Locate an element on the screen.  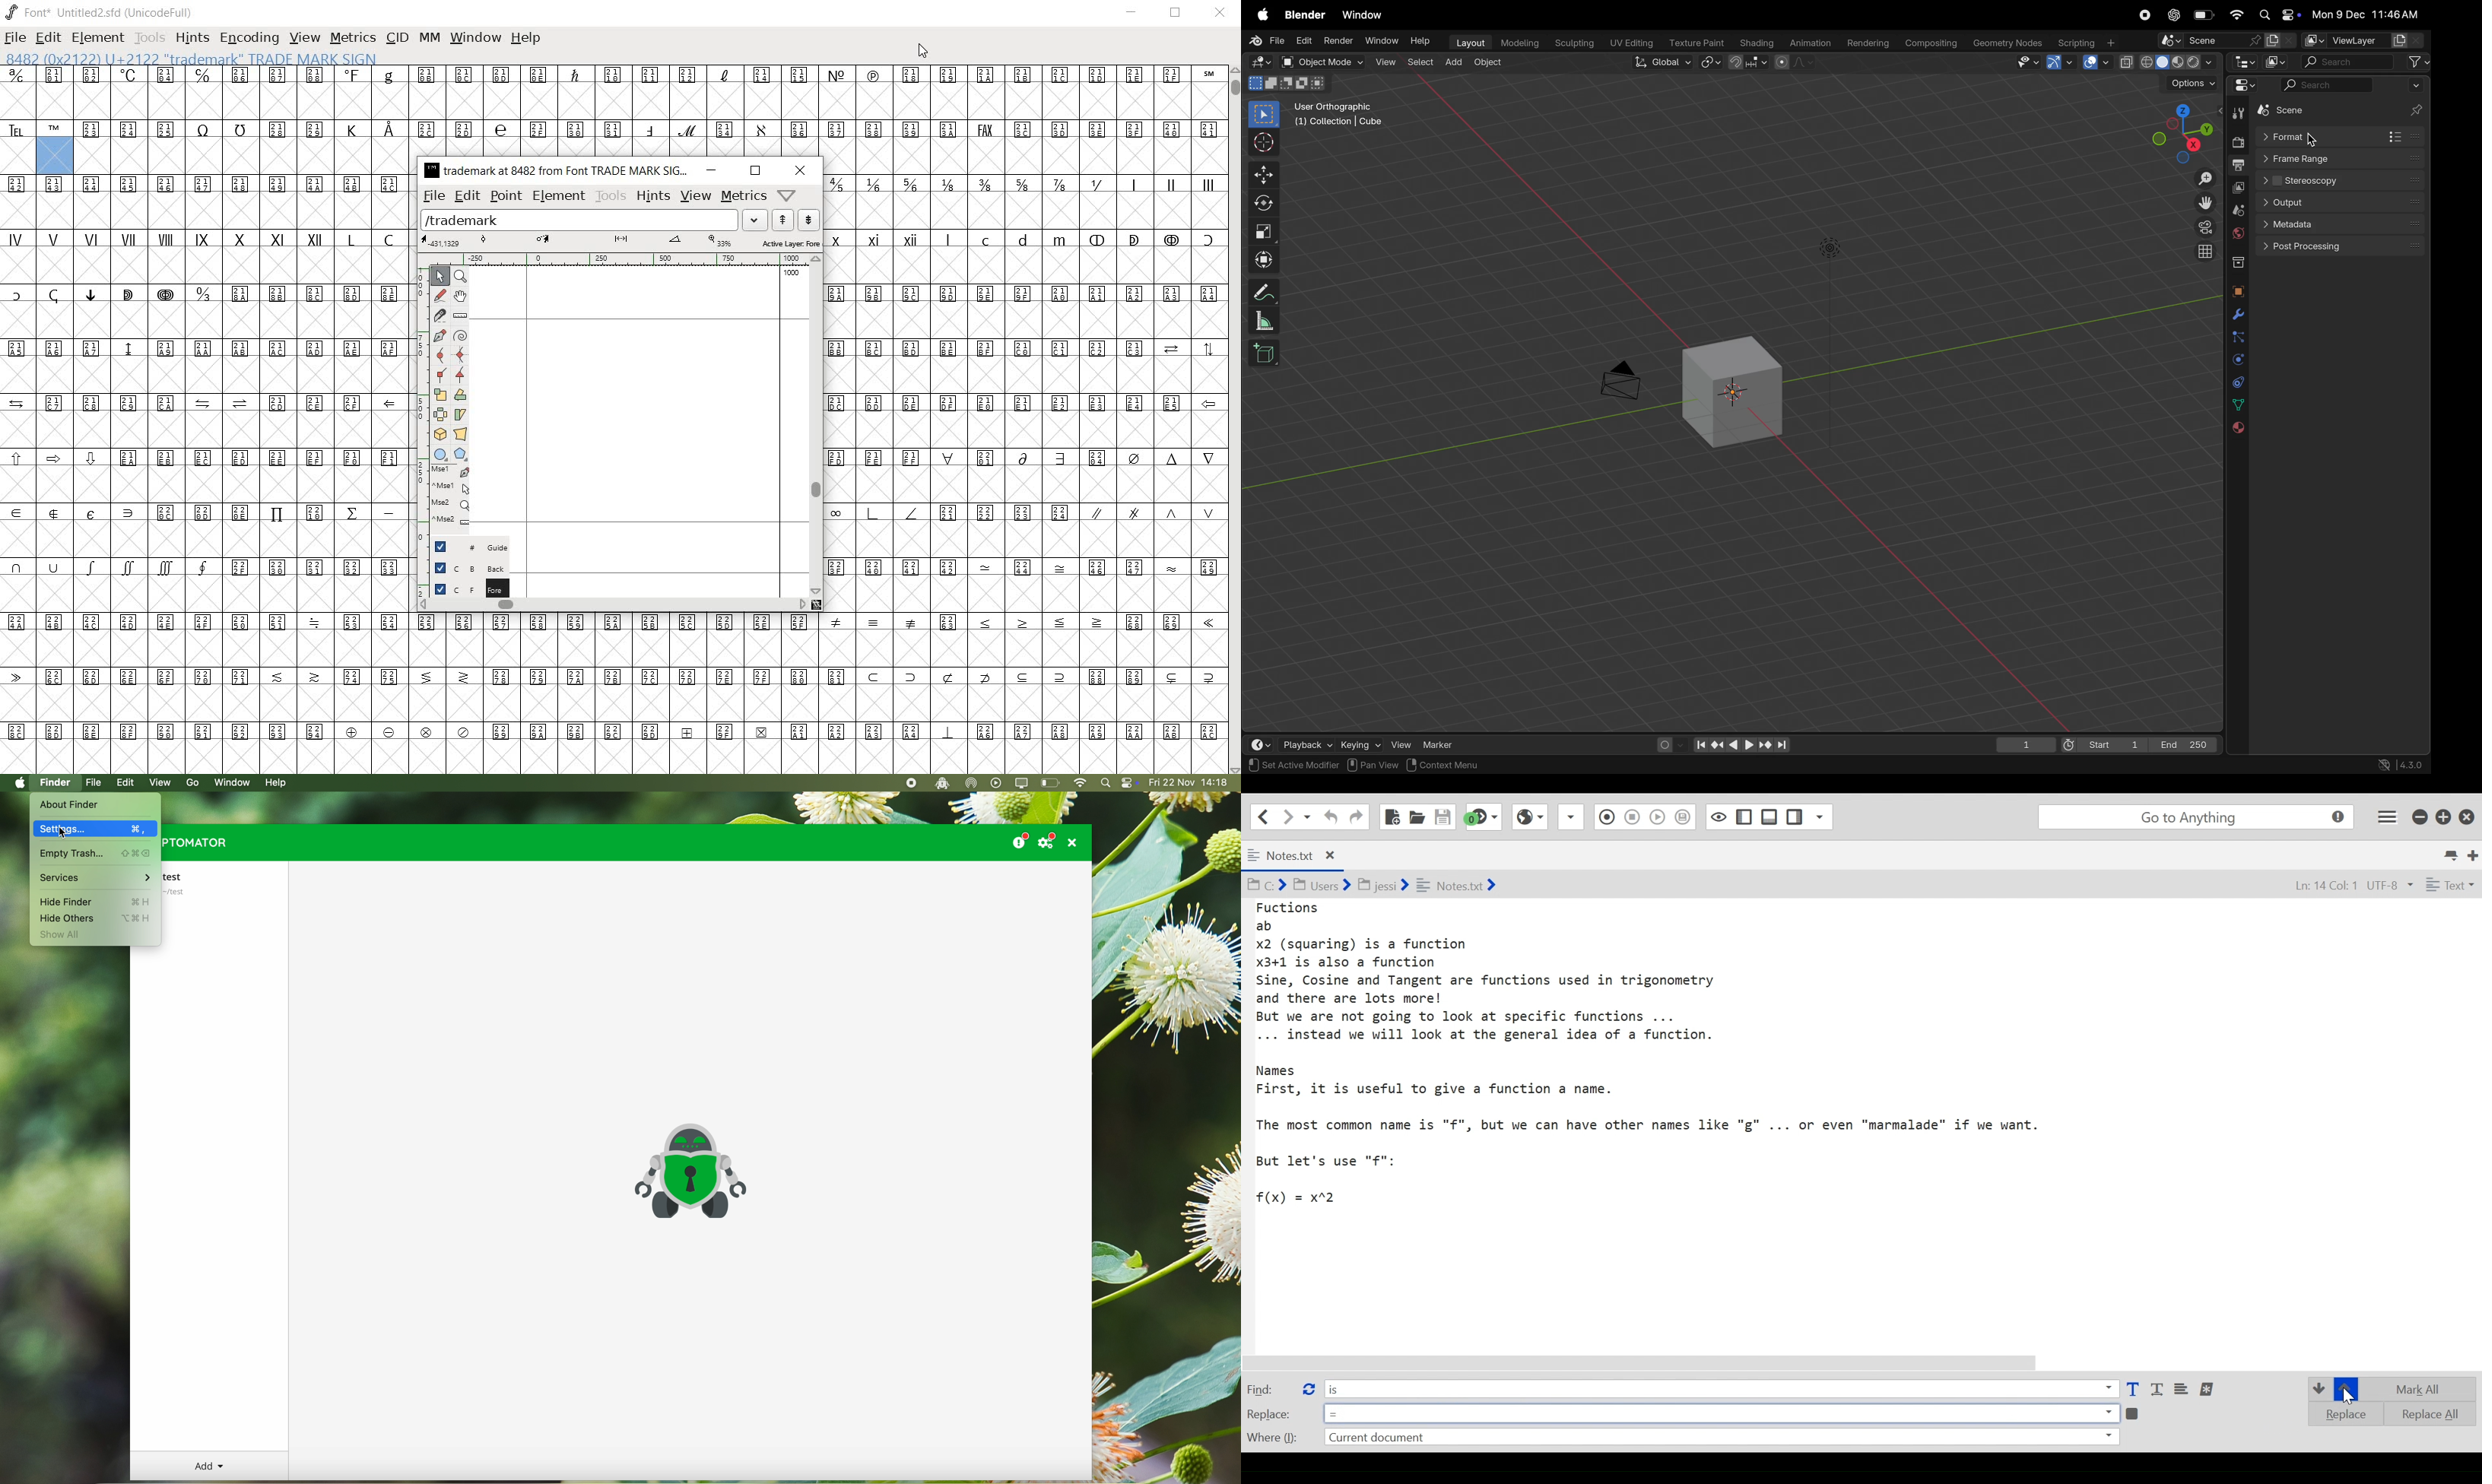
Add a corner point is located at coordinates (459, 375).